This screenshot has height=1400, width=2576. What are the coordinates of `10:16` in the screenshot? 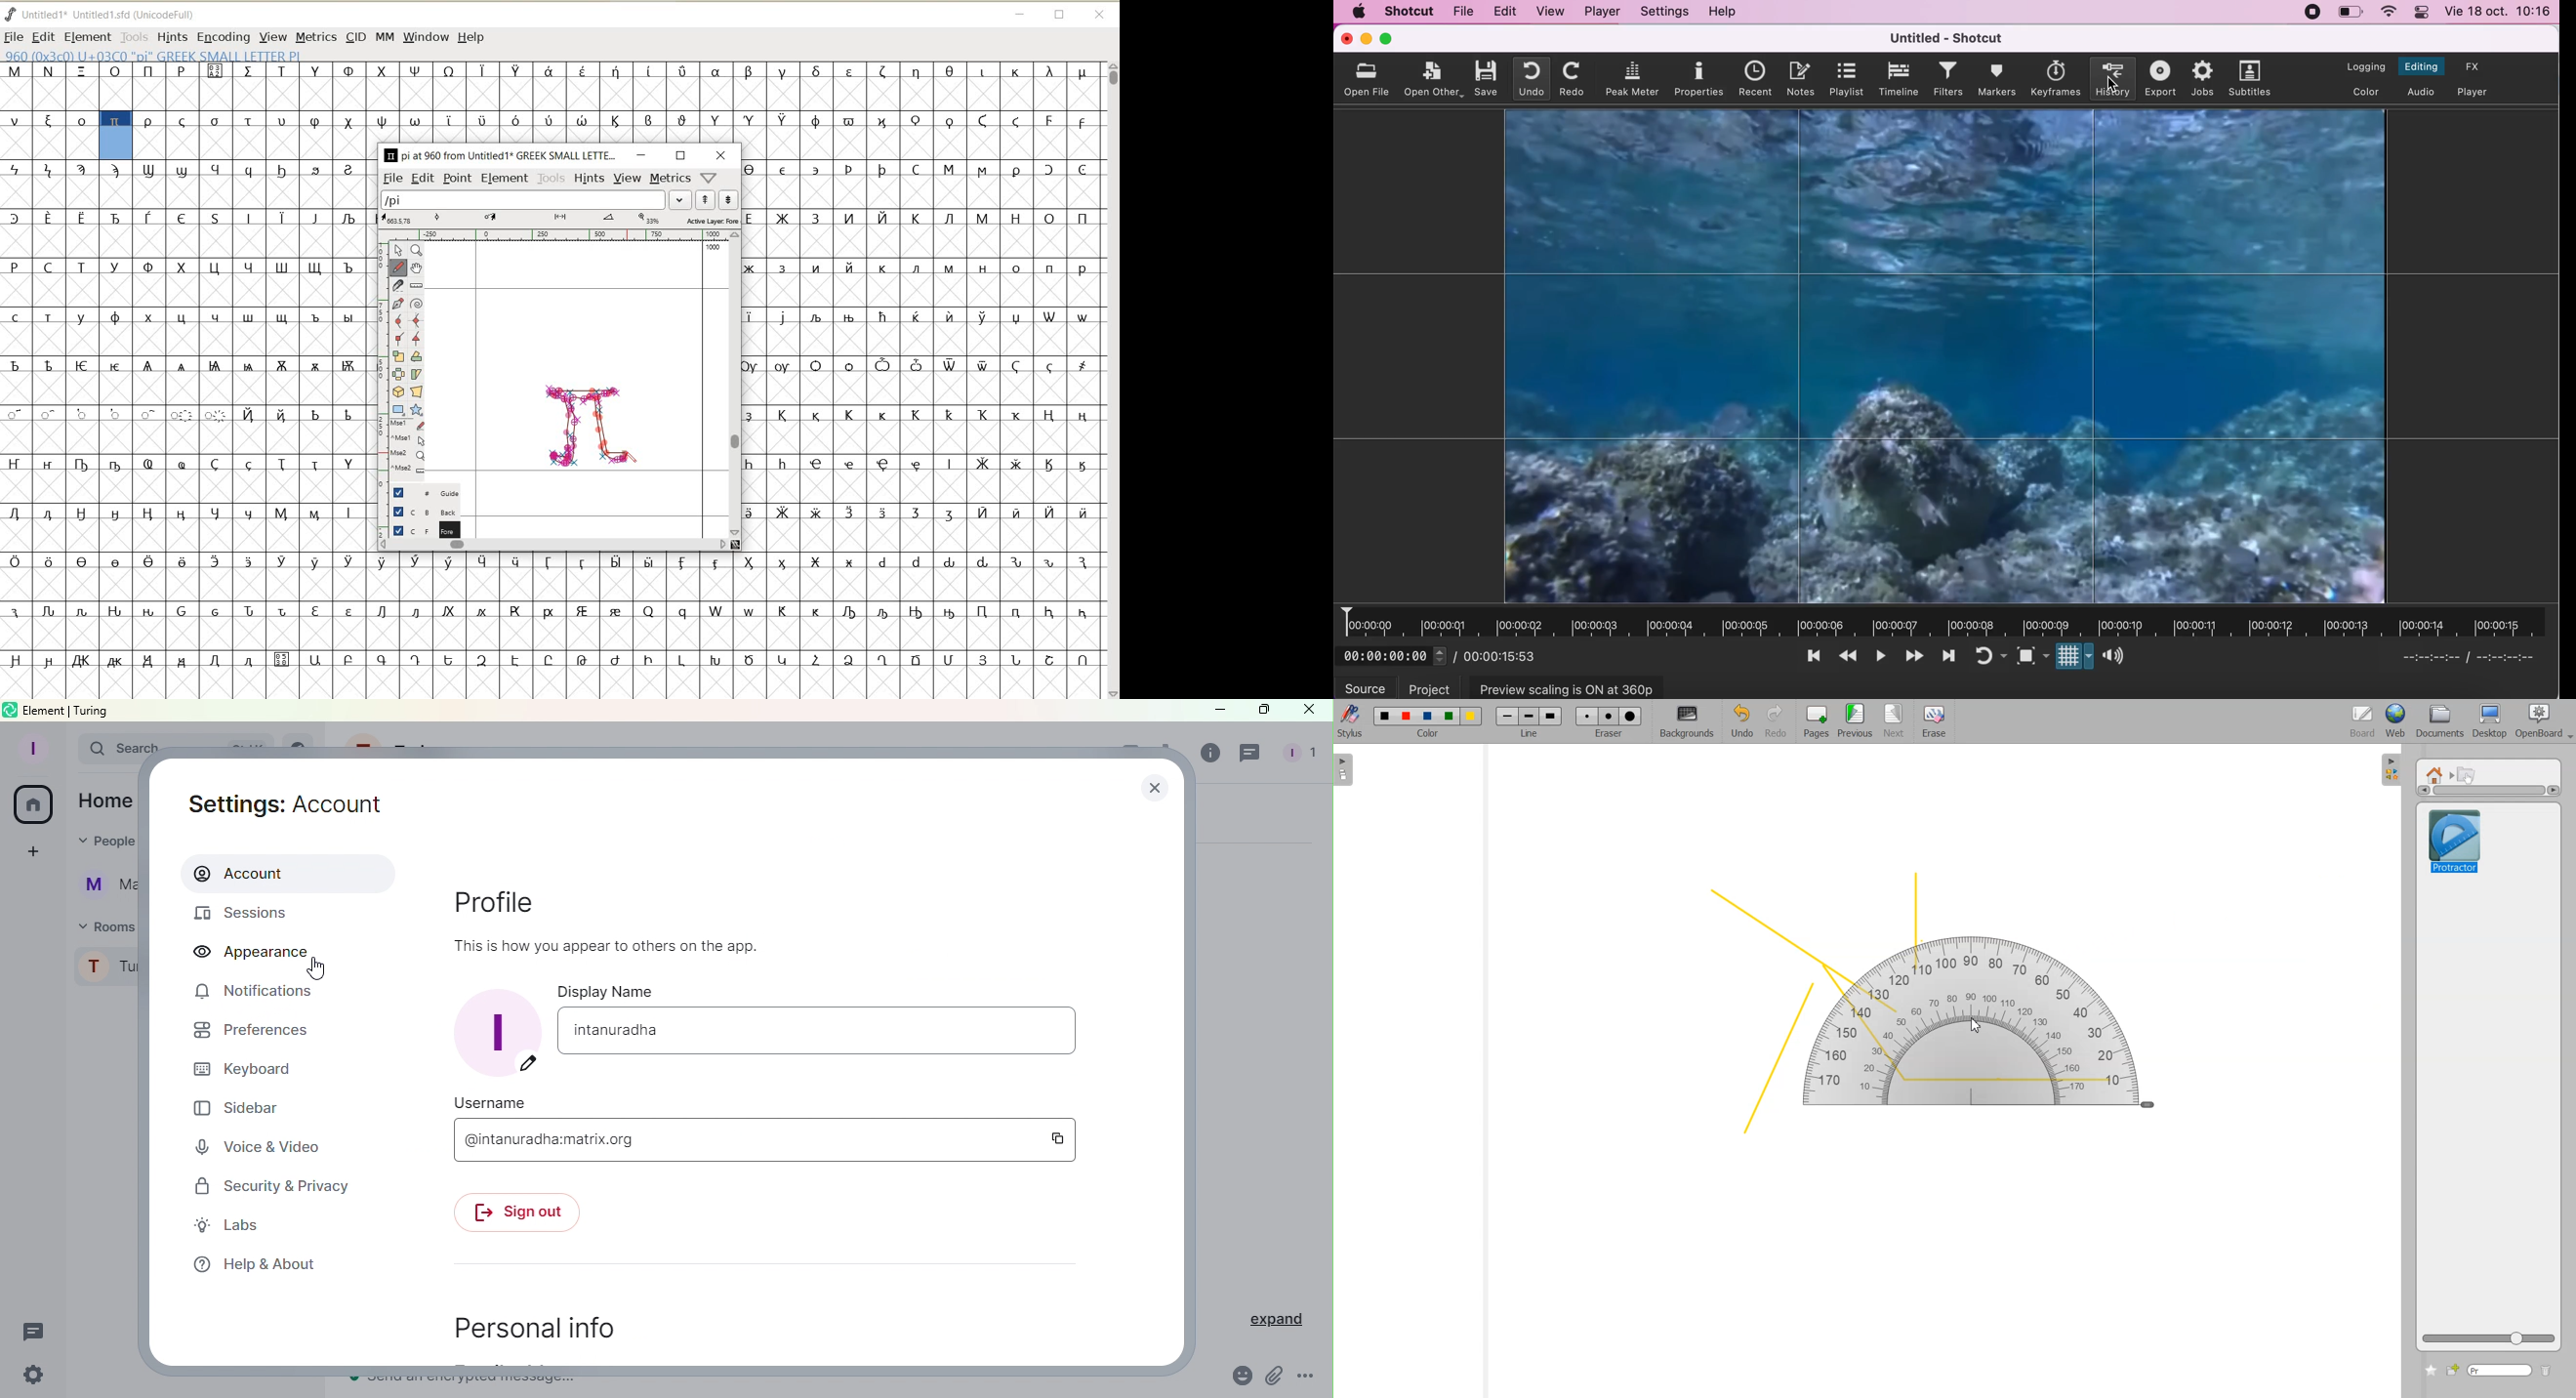 It's located at (2535, 12).